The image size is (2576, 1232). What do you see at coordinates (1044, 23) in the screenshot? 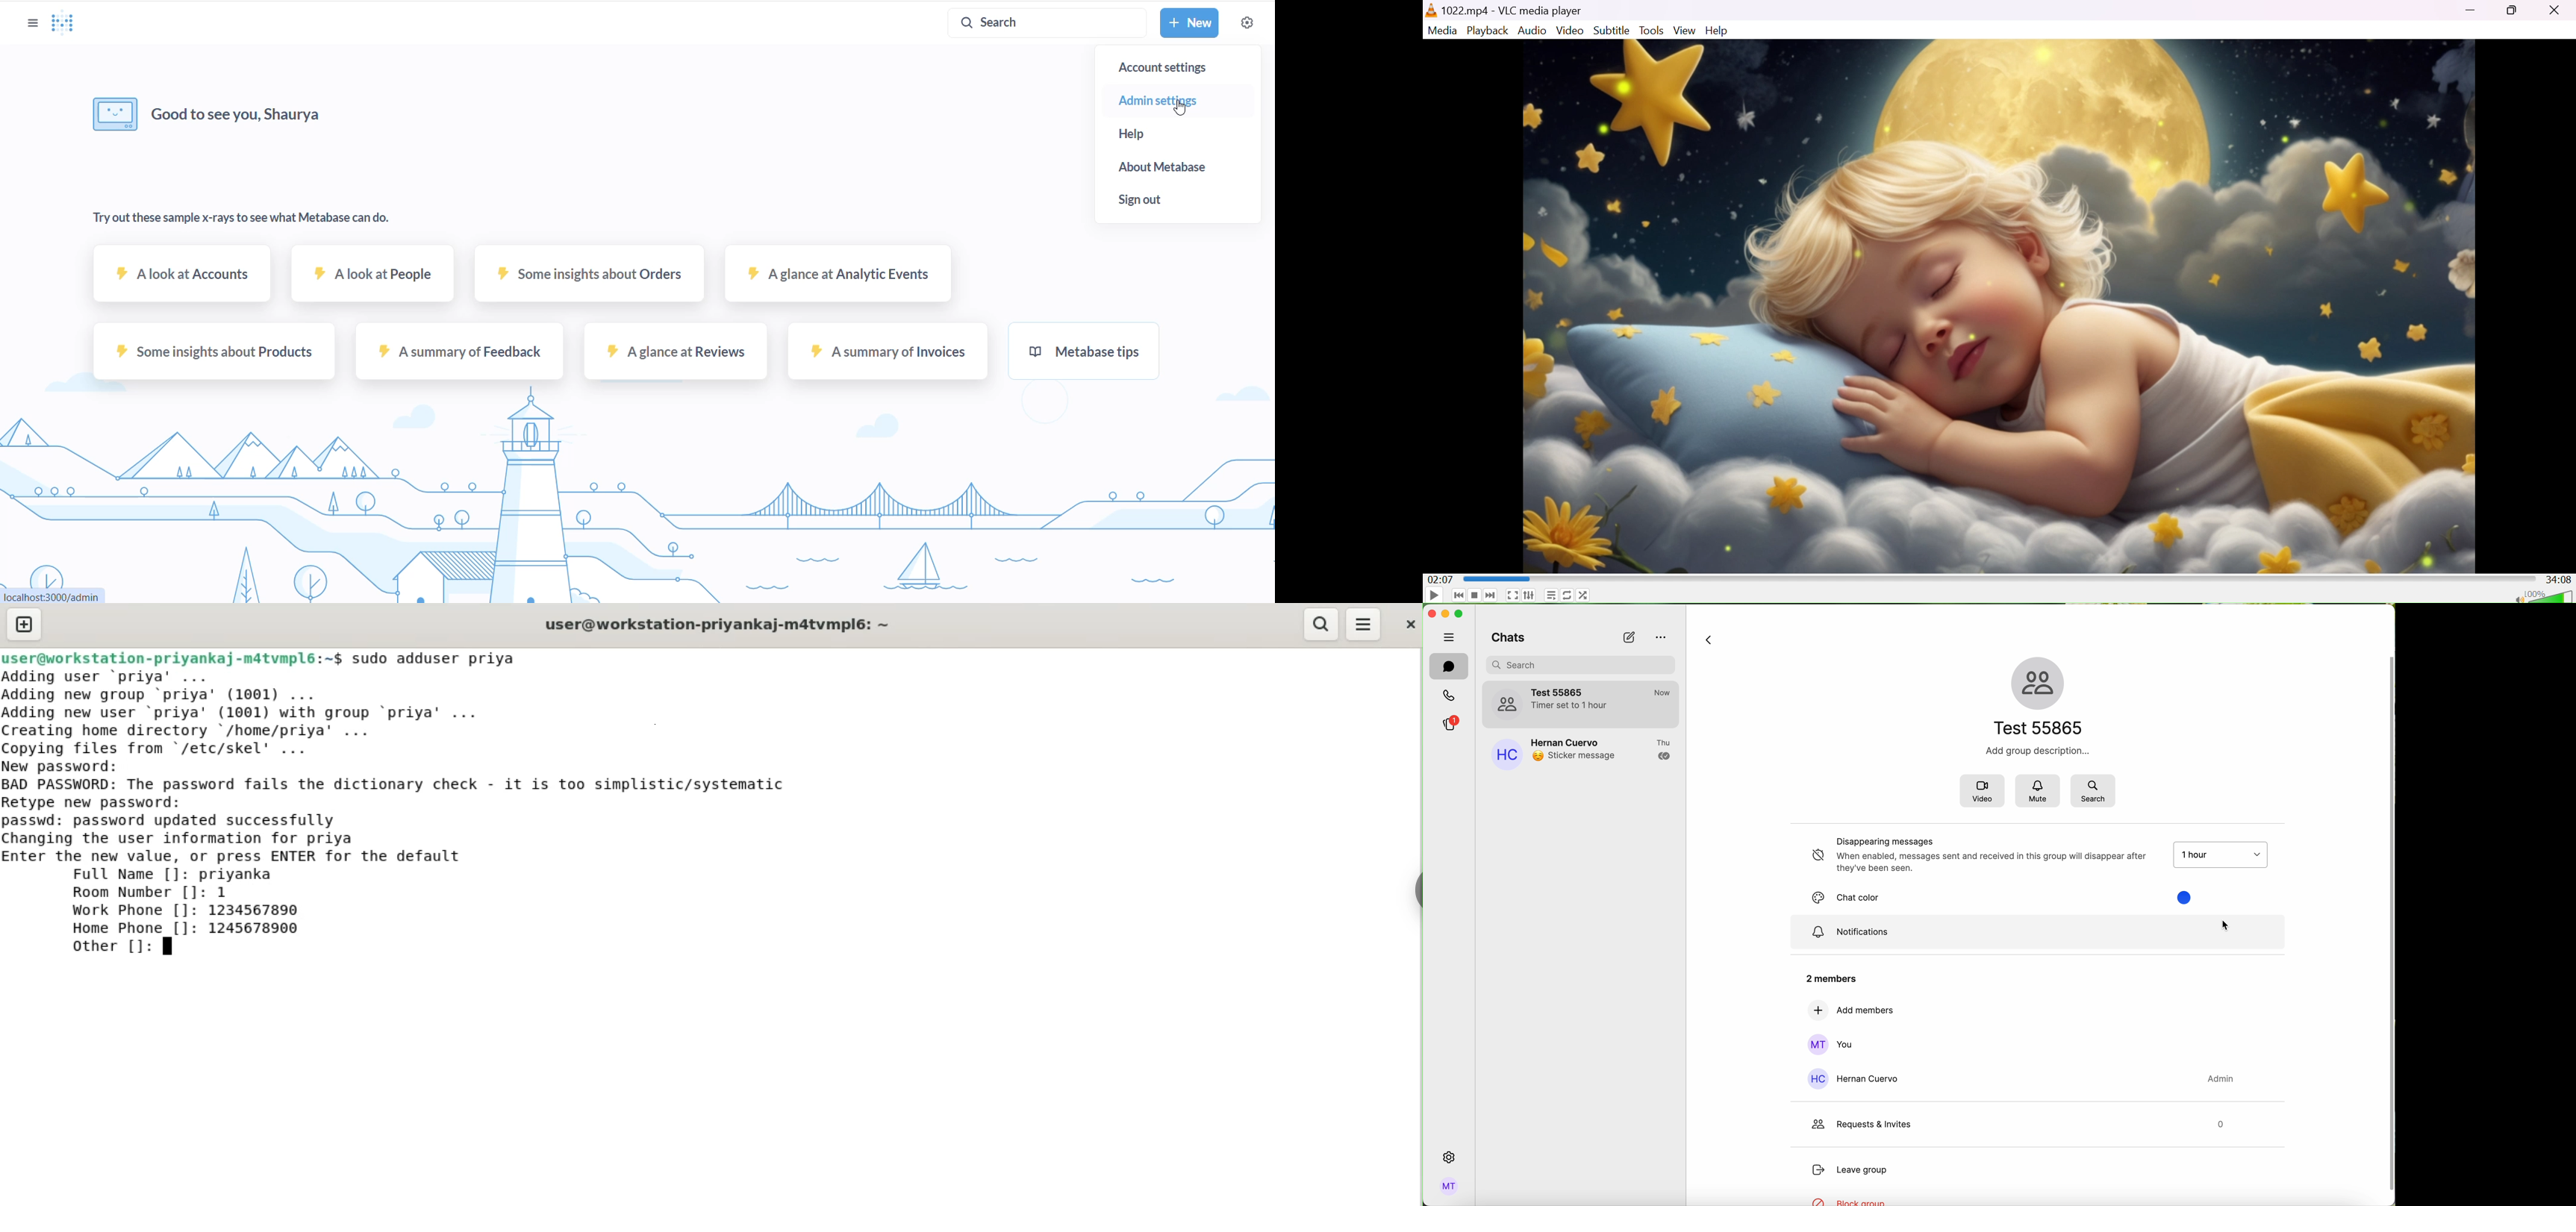
I see `search button` at bounding box center [1044, 23].